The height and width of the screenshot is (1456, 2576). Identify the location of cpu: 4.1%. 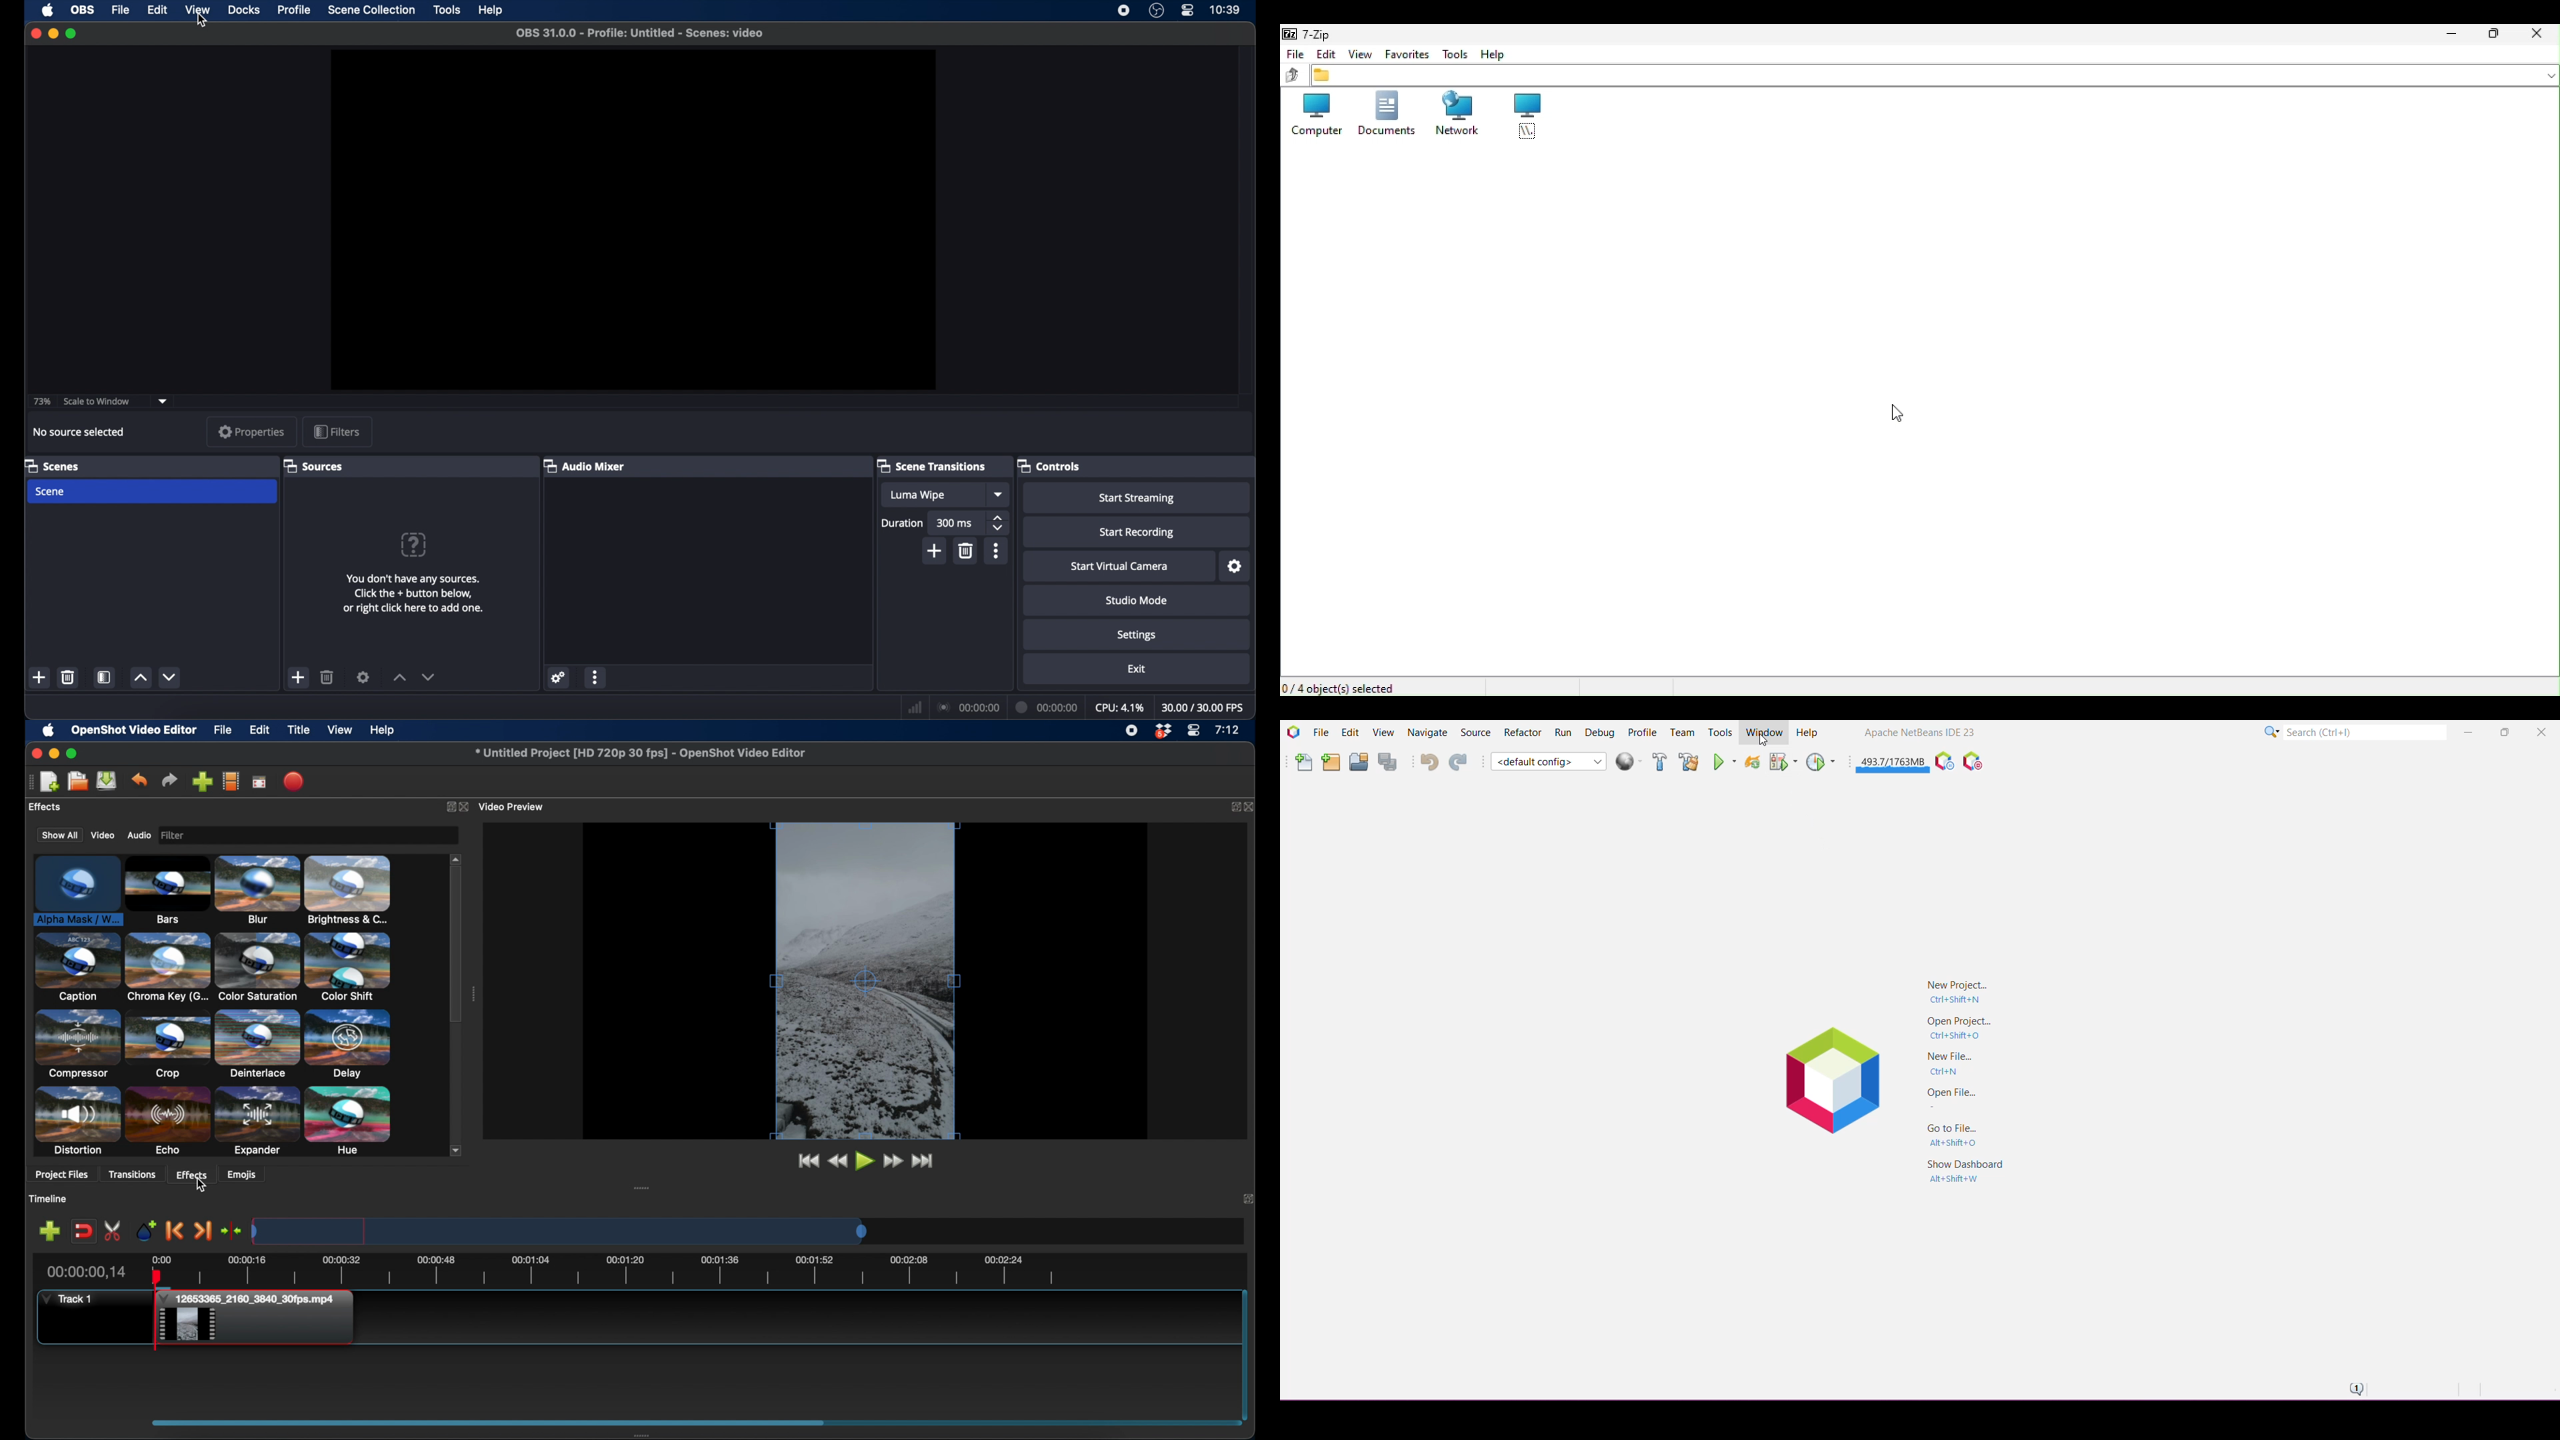
(1119, 708).